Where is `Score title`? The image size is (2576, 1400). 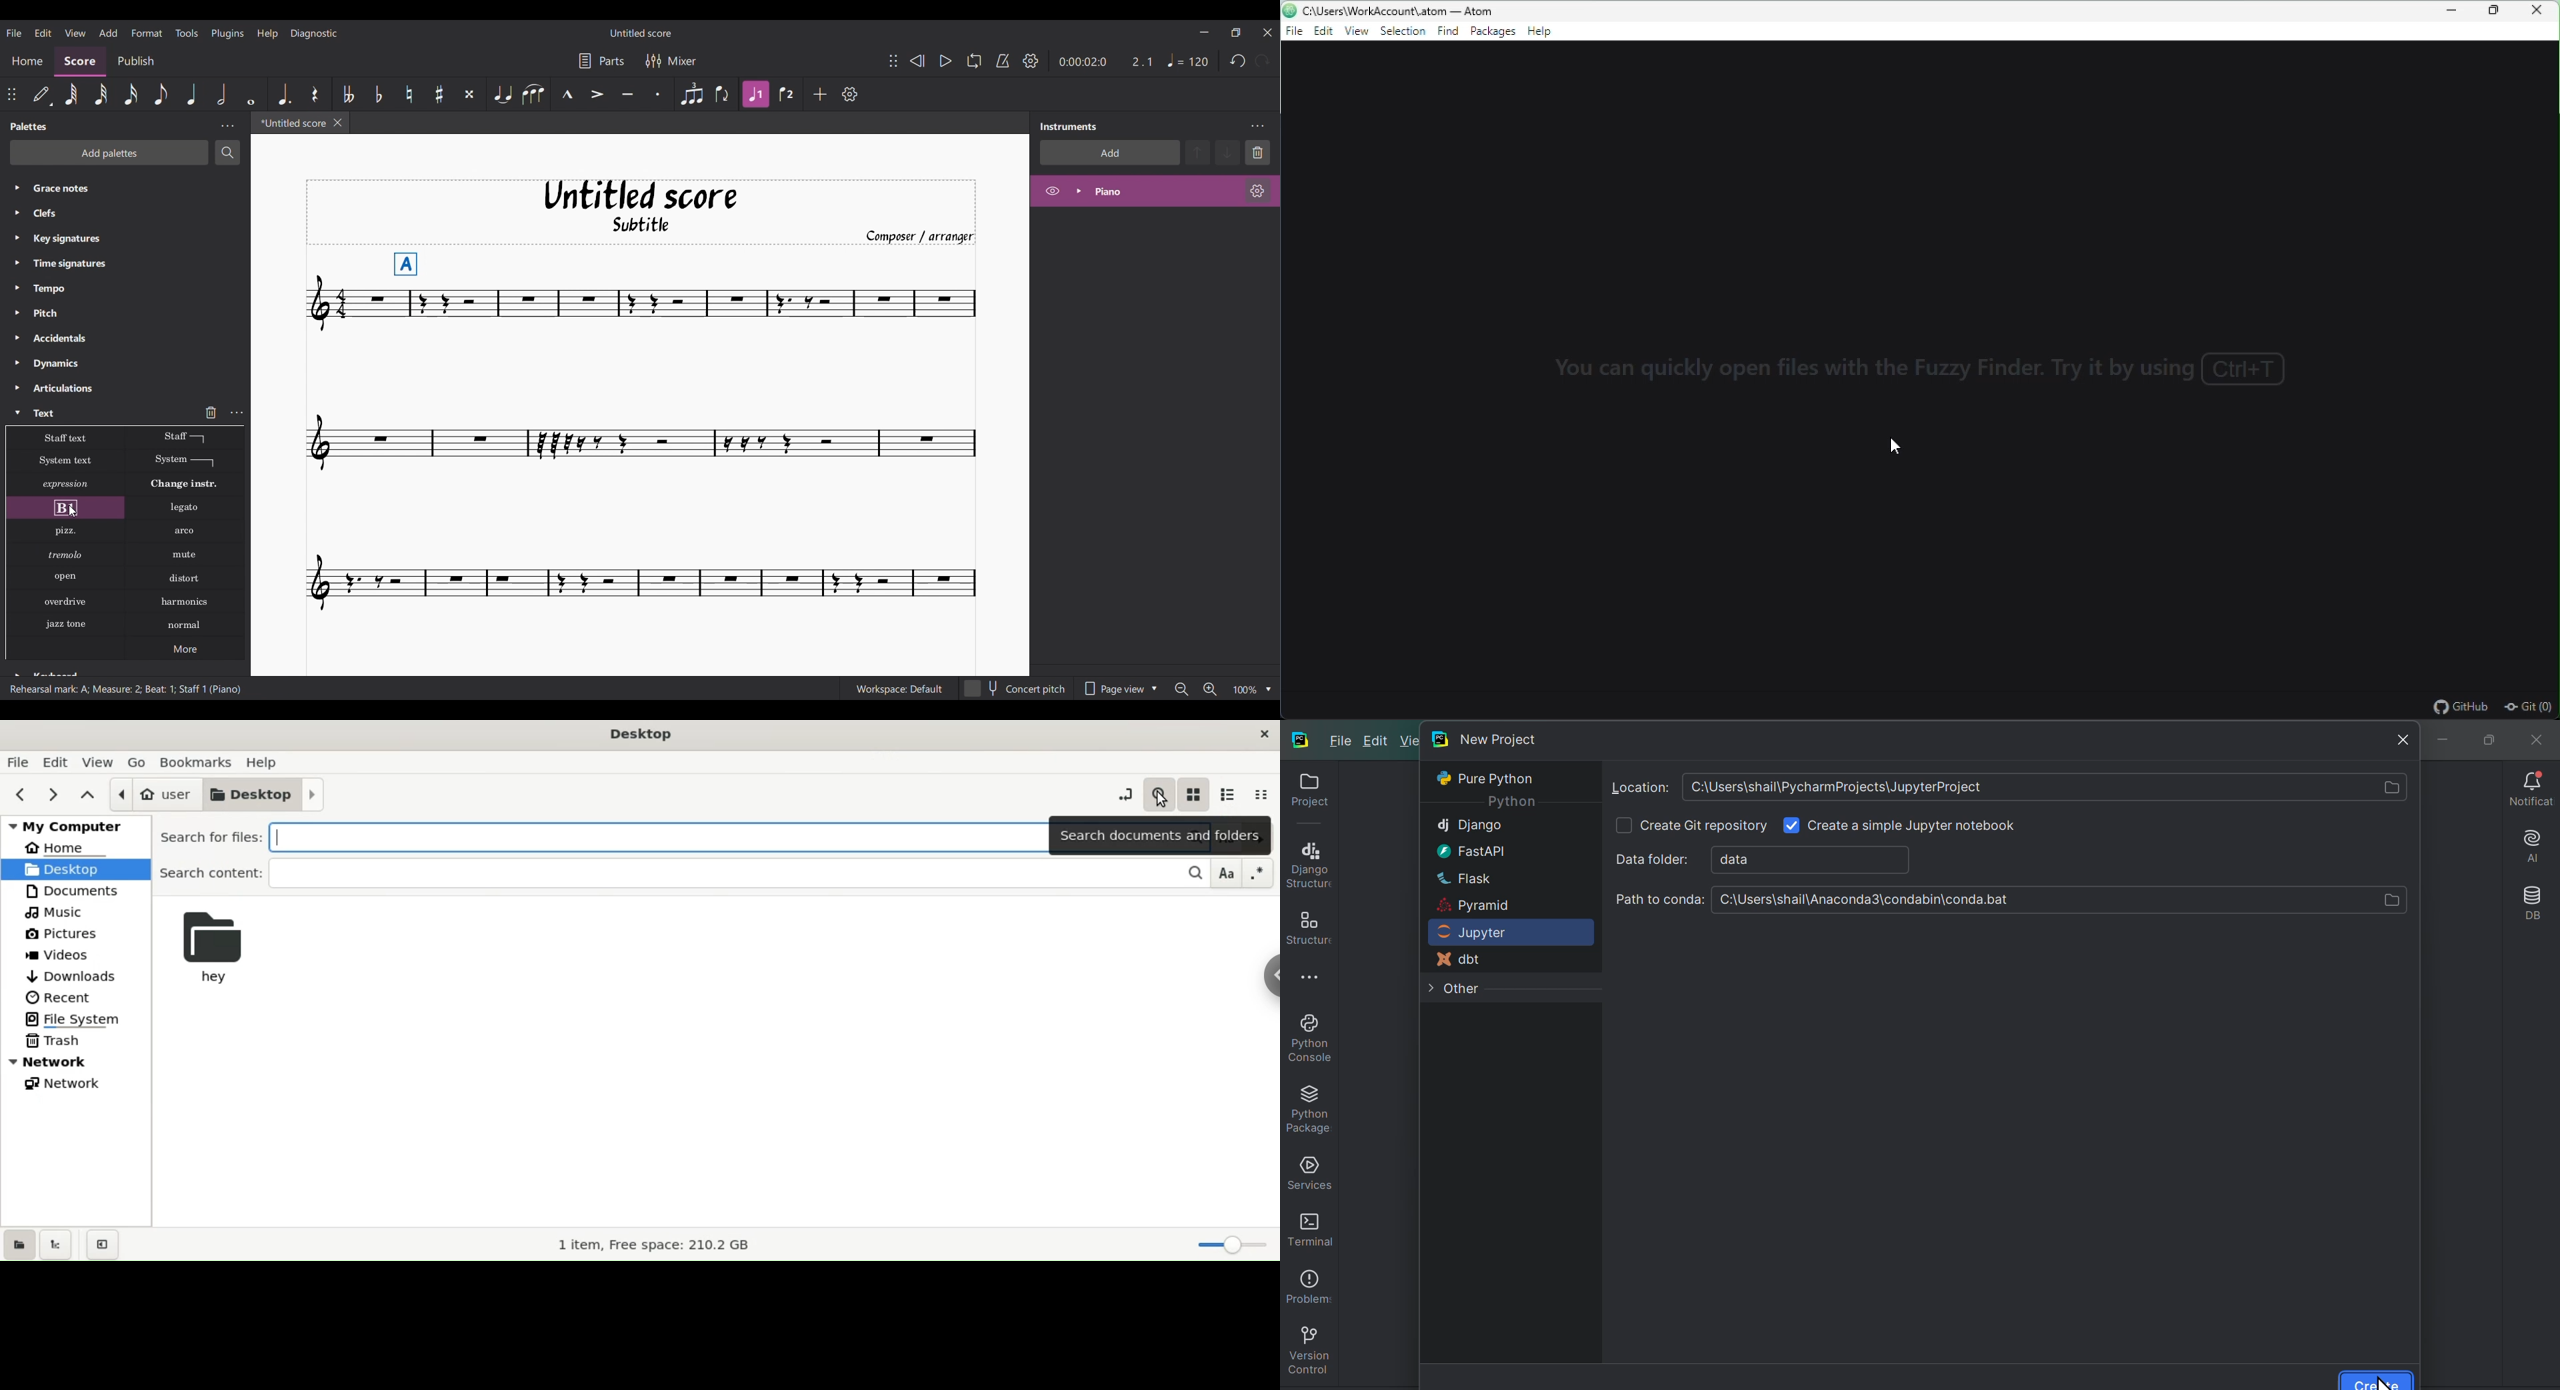 Score title is located at coordinates (639, 32).